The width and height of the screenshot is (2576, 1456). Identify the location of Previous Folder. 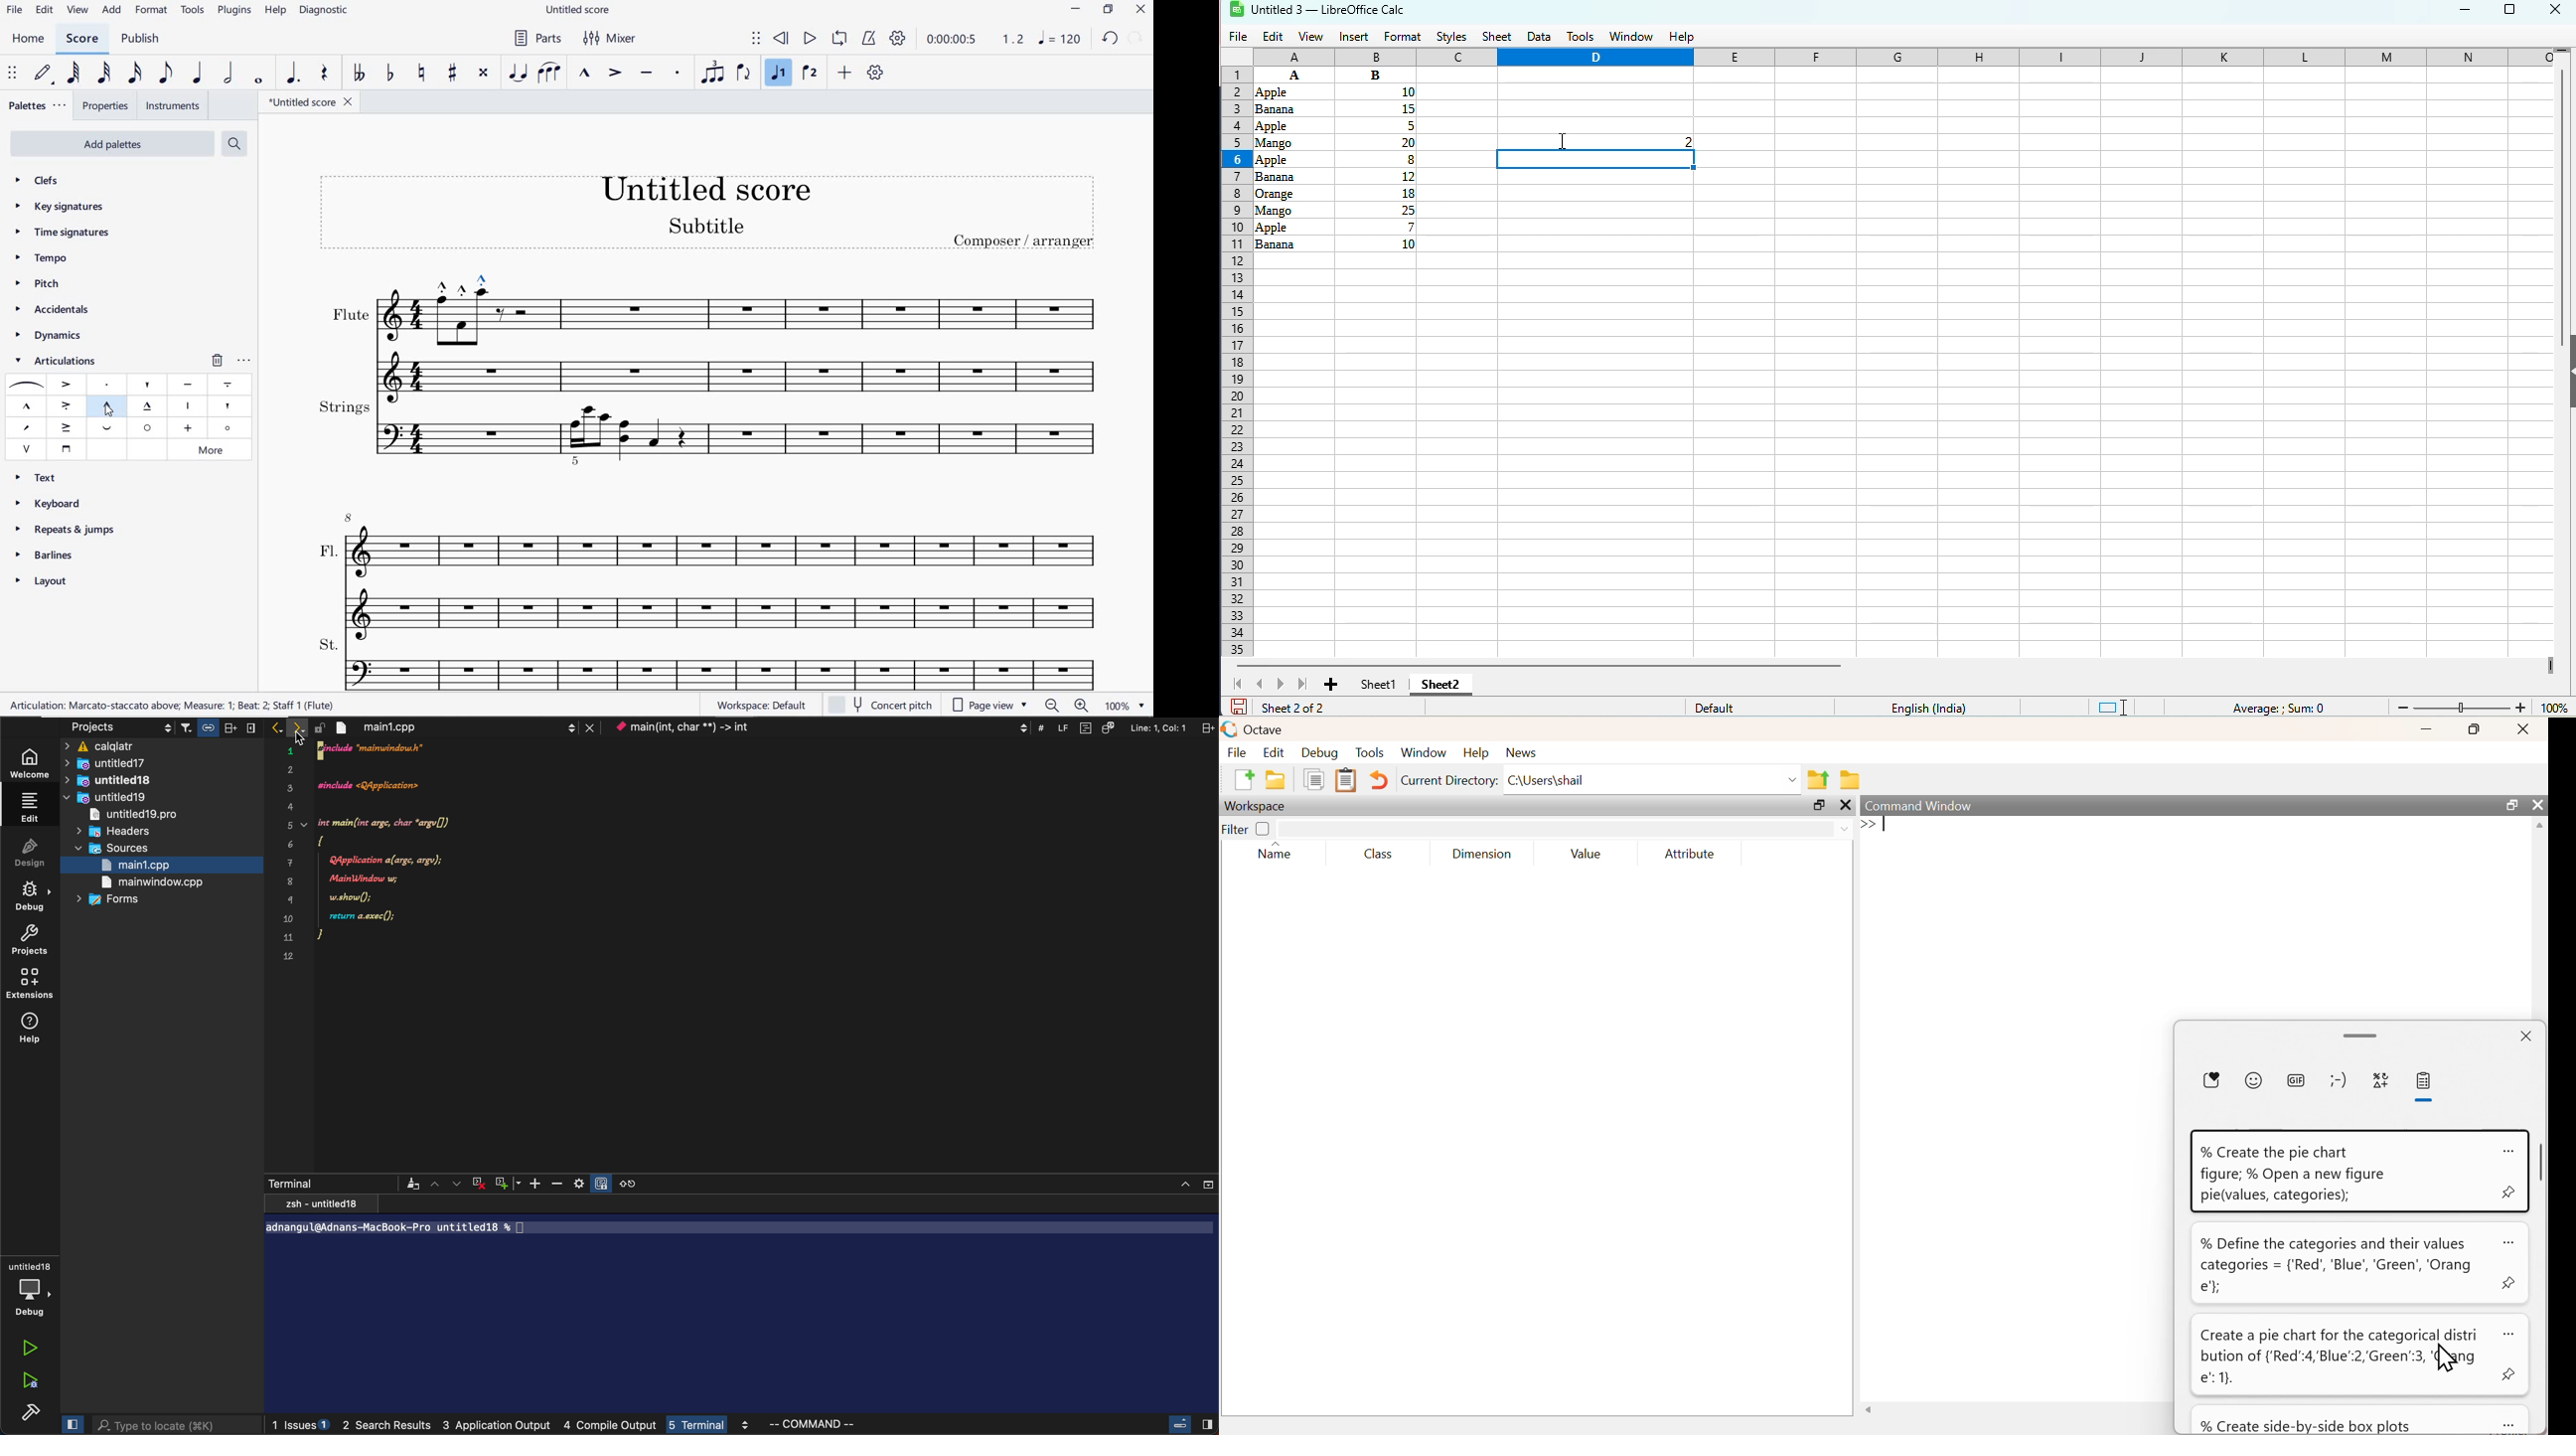
(1819, 780).